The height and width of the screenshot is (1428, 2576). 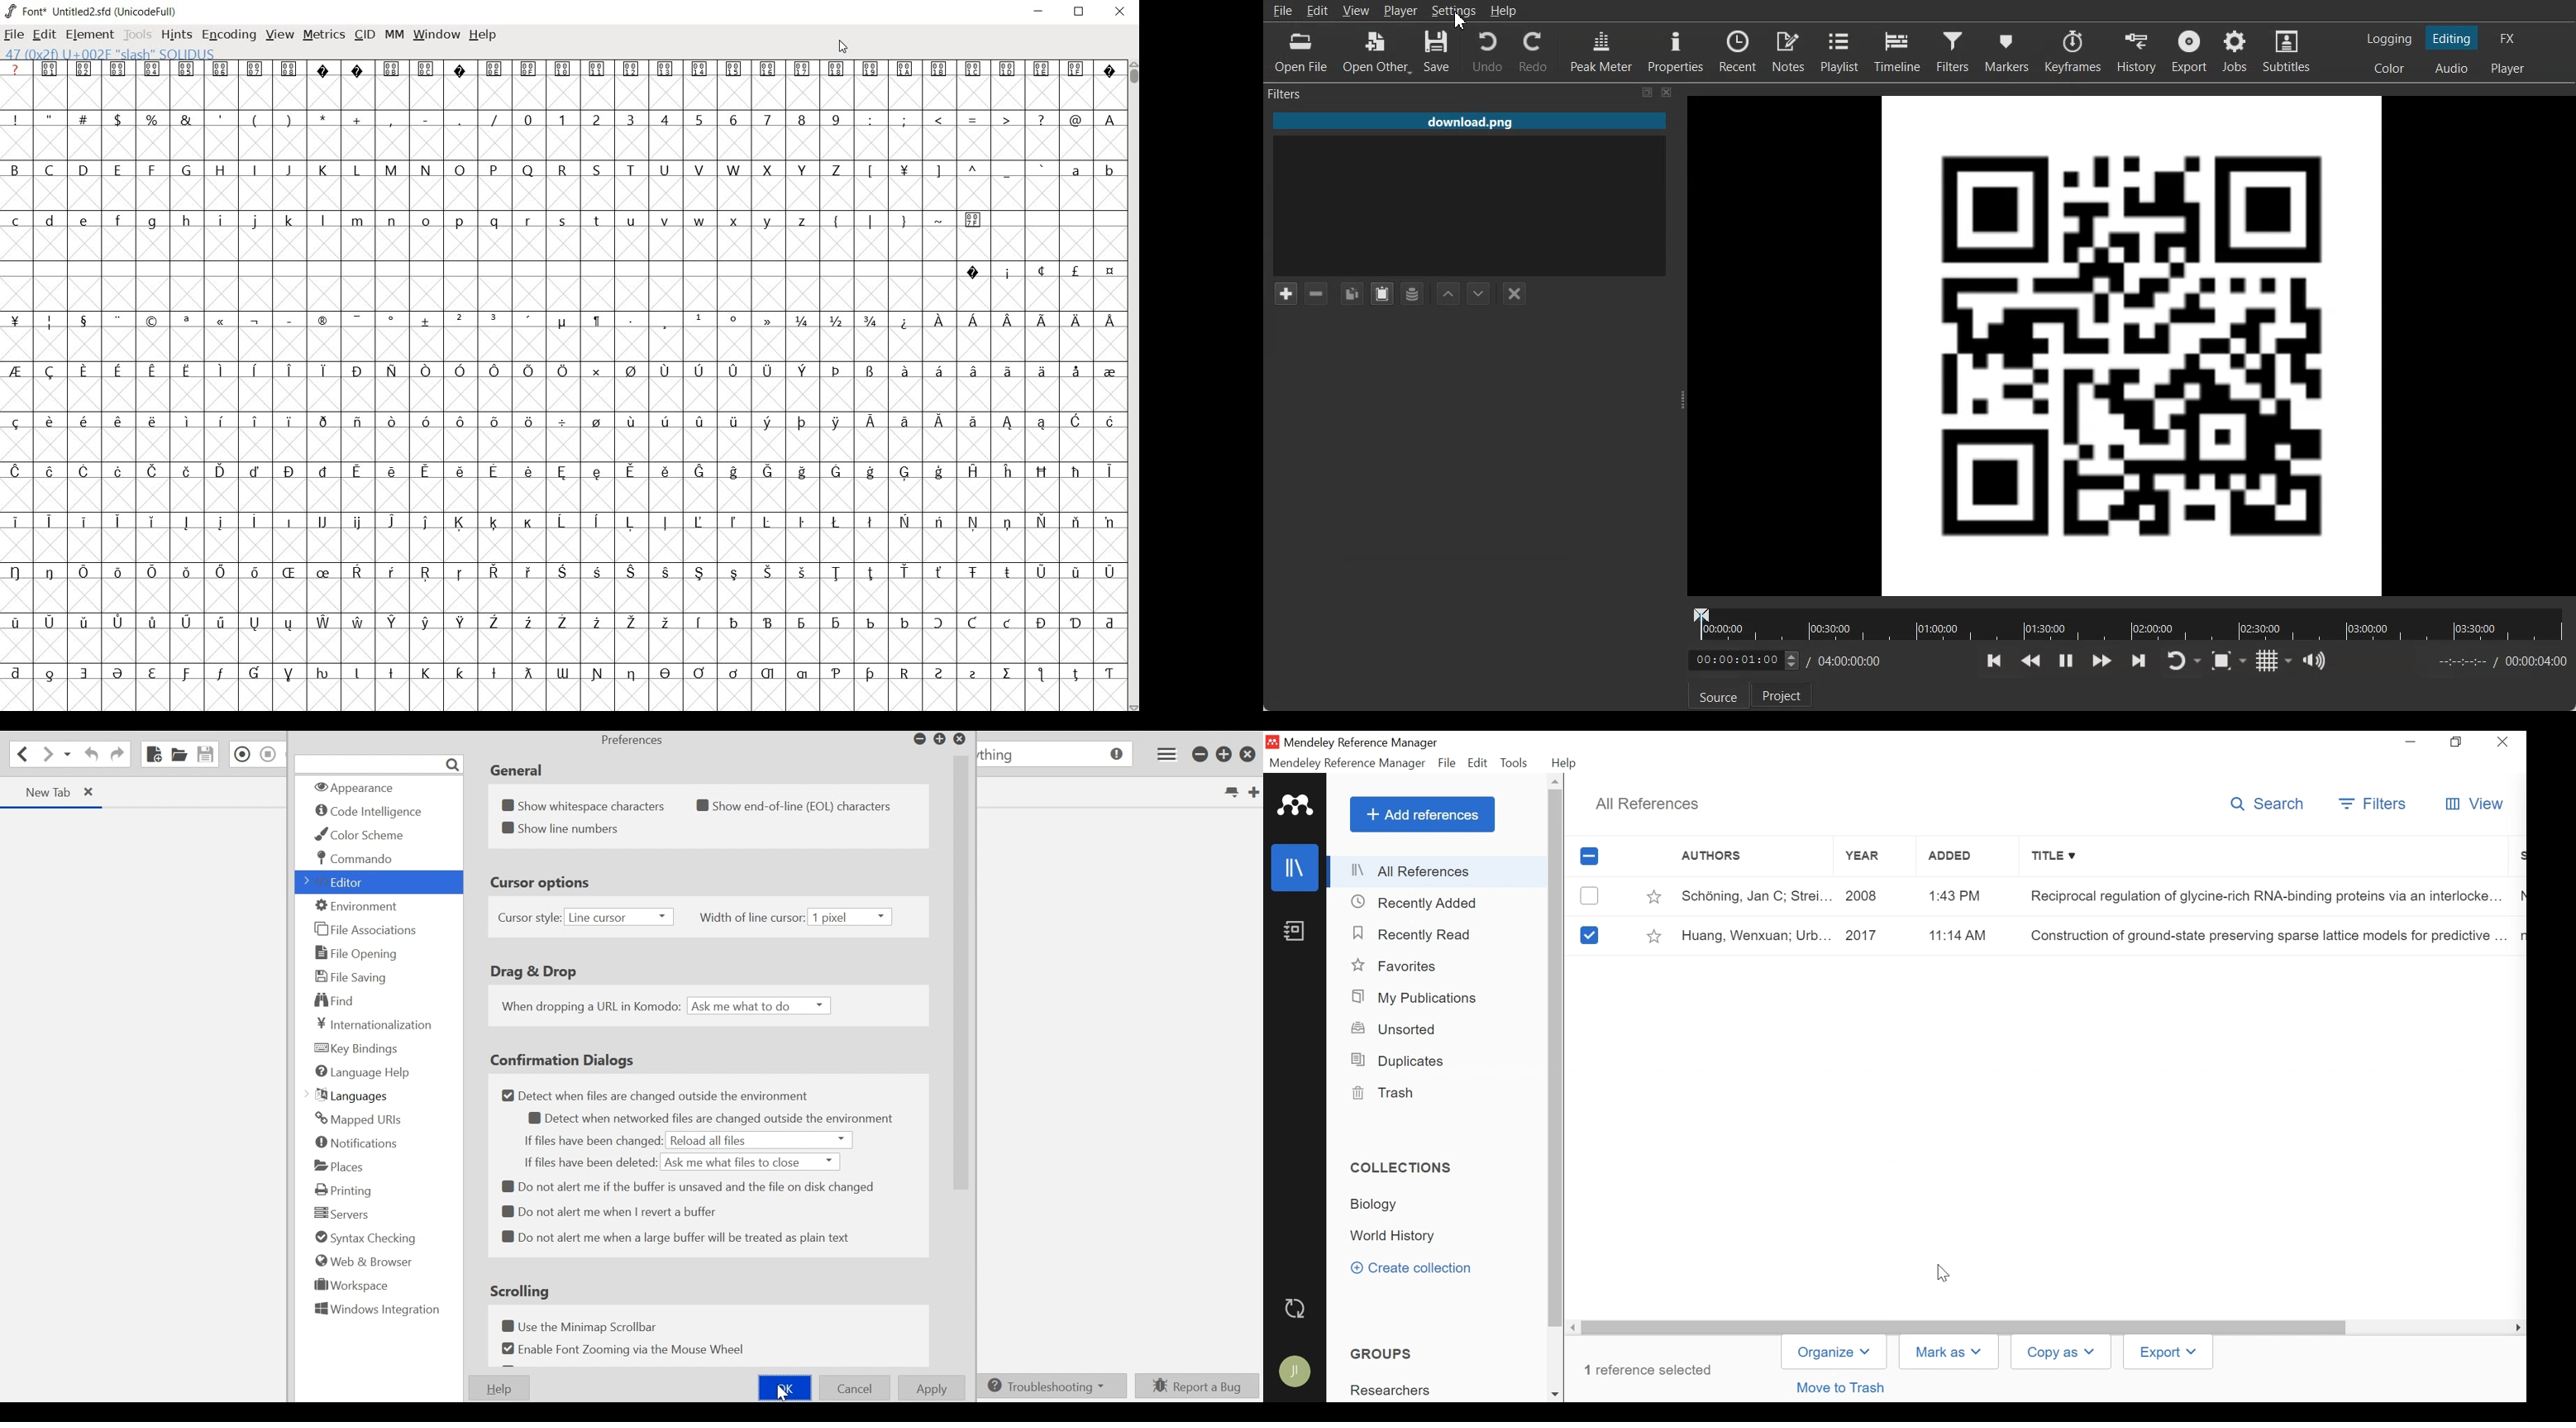 What do you see at coordinates (2183, 661) in the screenshot?
I see `Toggle Player looping` at bounding box center [2183, 661].